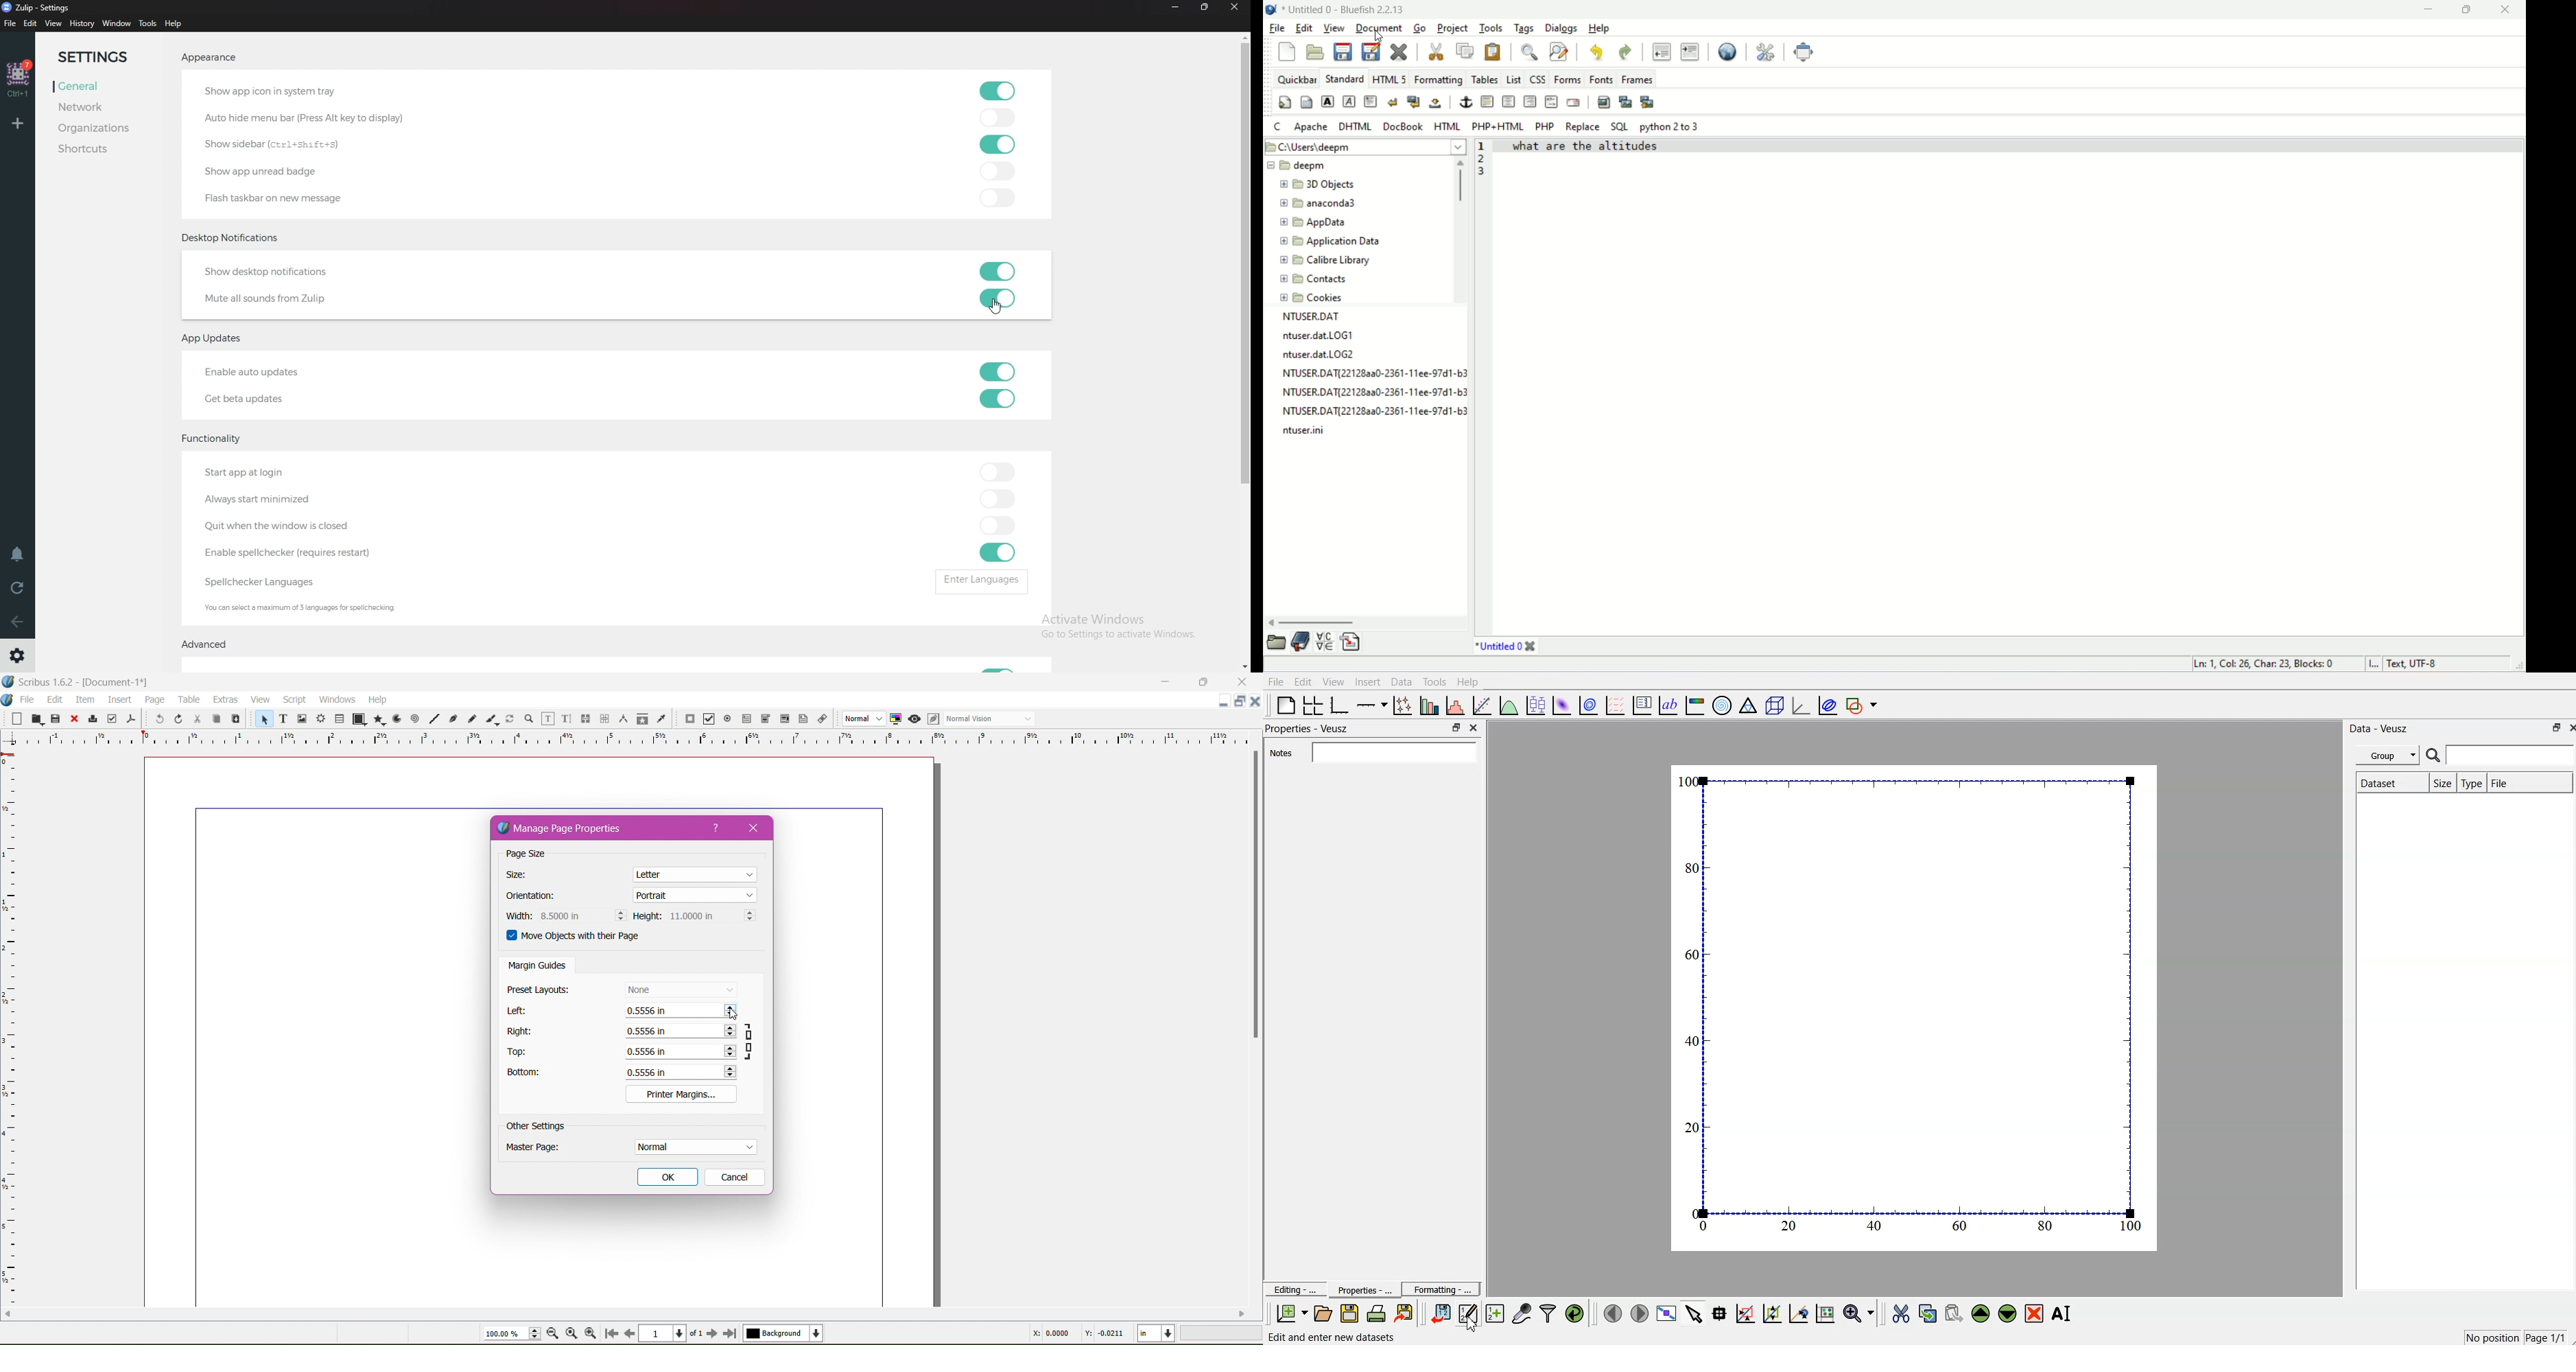 The width and height of the screenshot is (2576, 1372). I want to click on General, so click(76, 87).